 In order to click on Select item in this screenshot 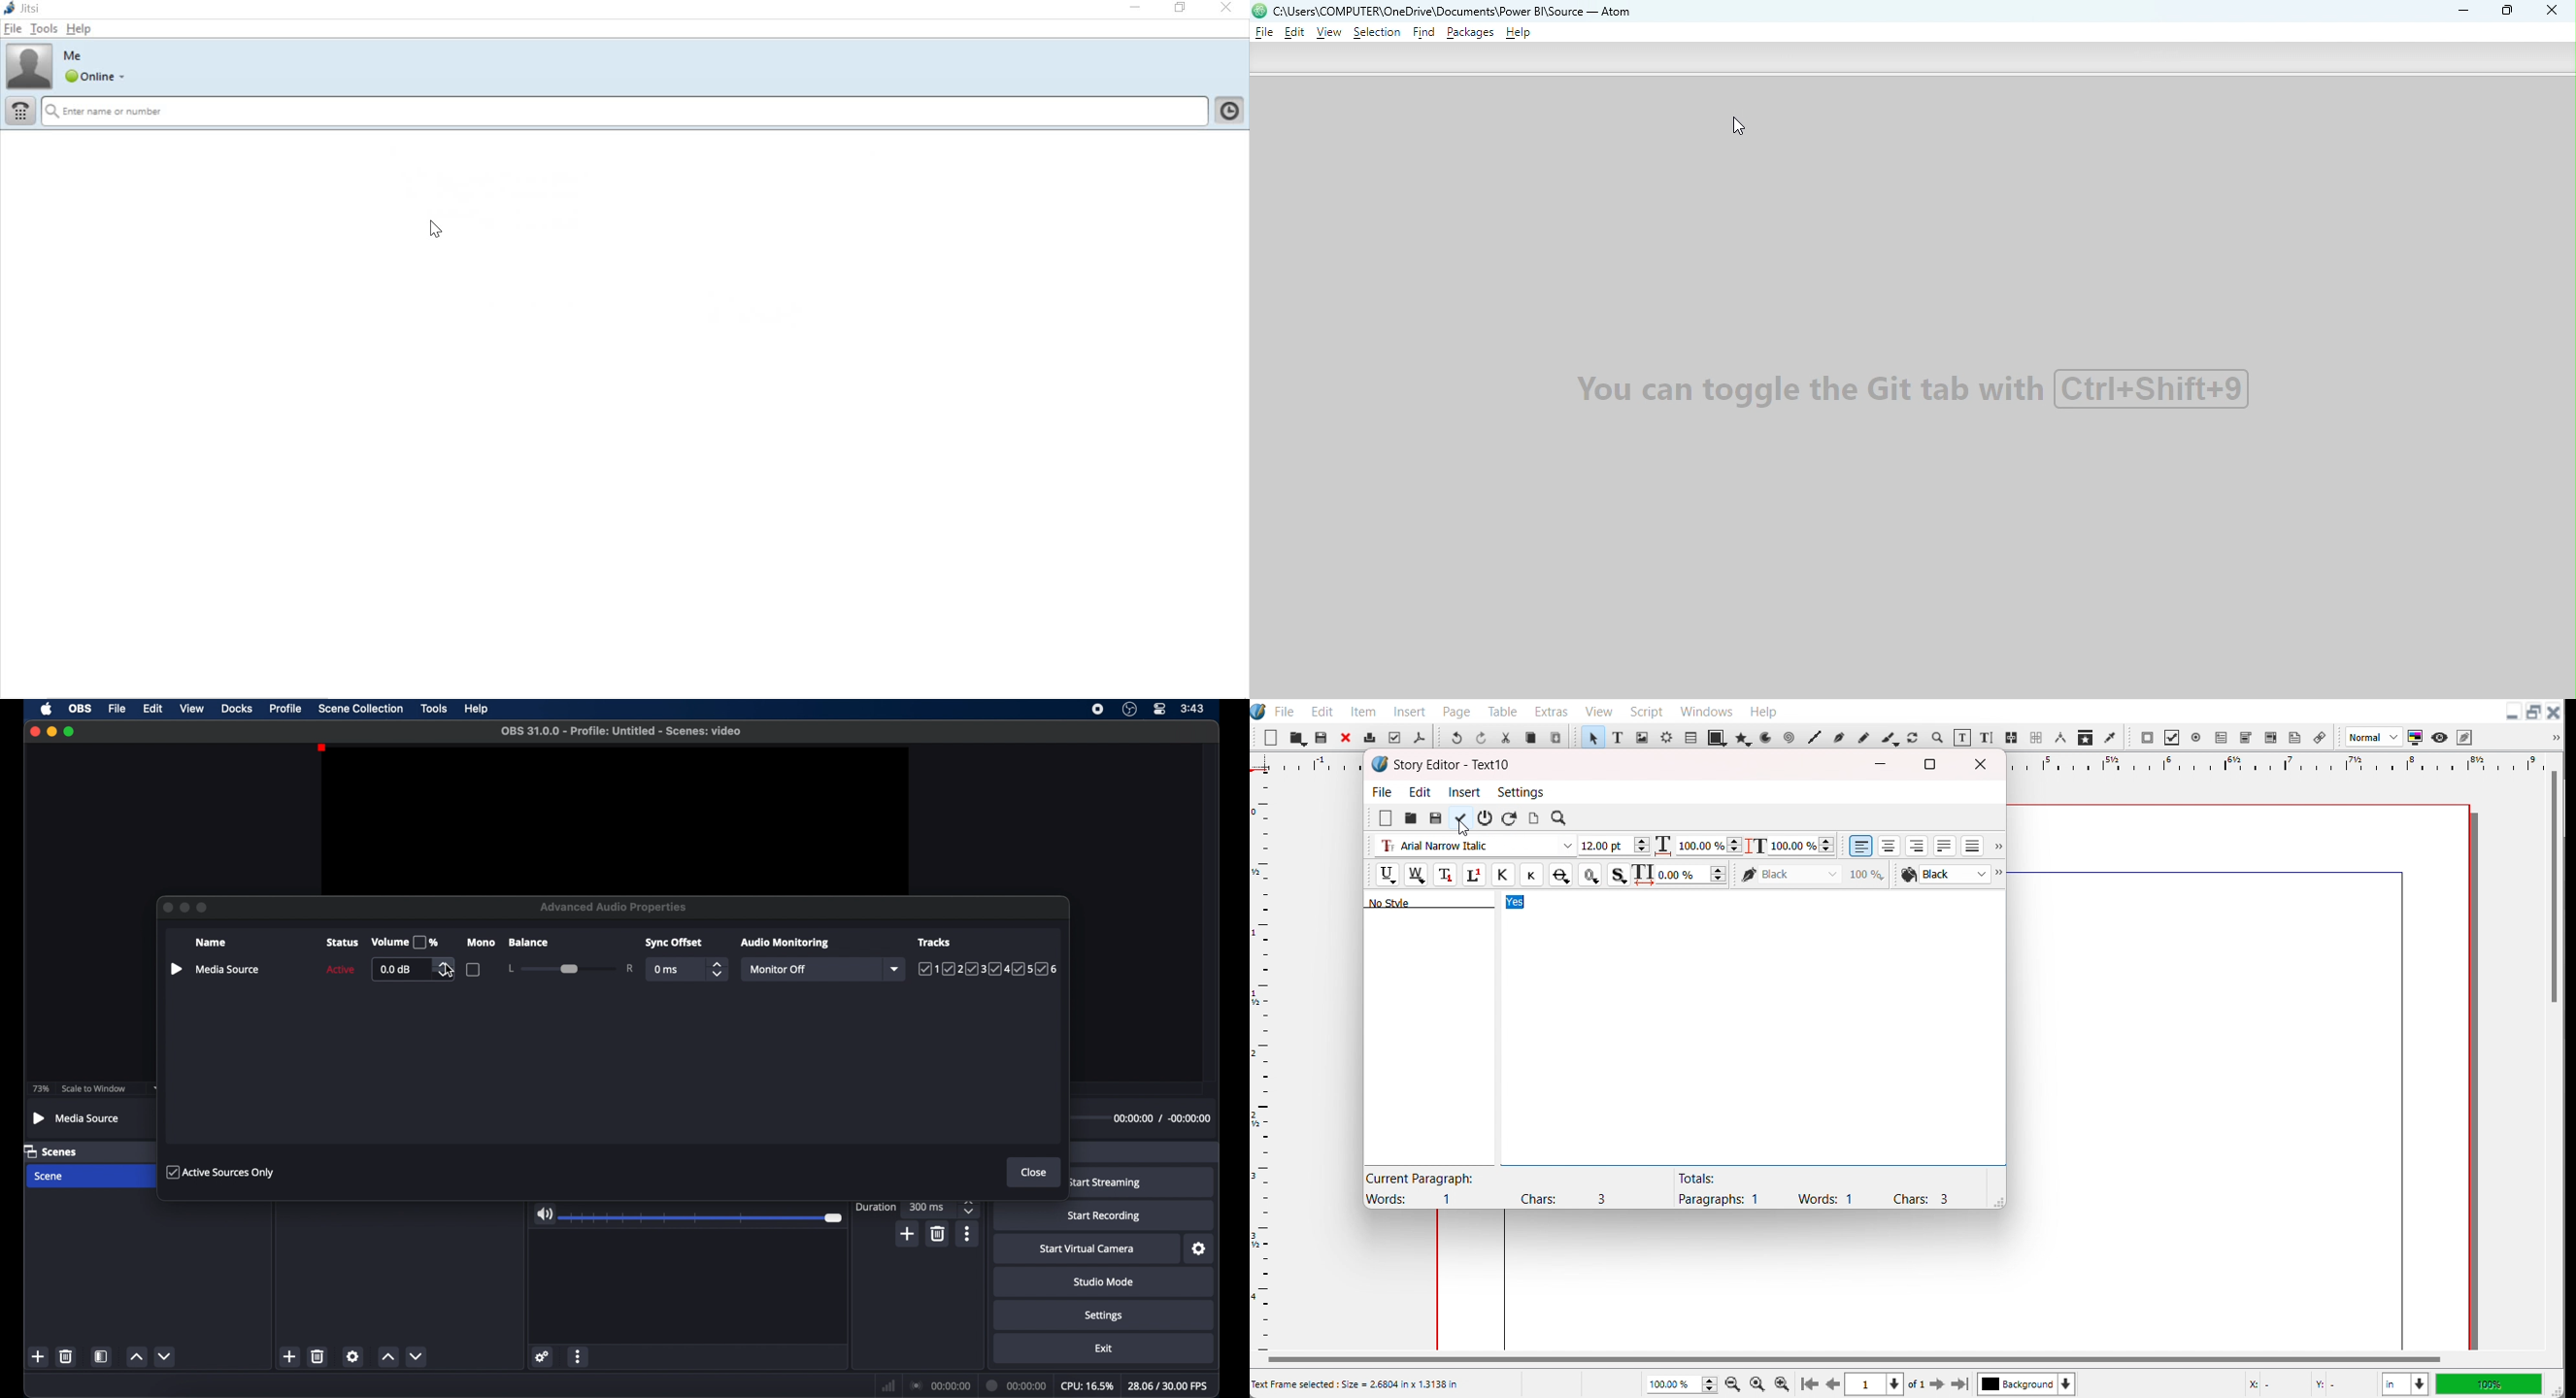, I will do `click(1592, 737)`.